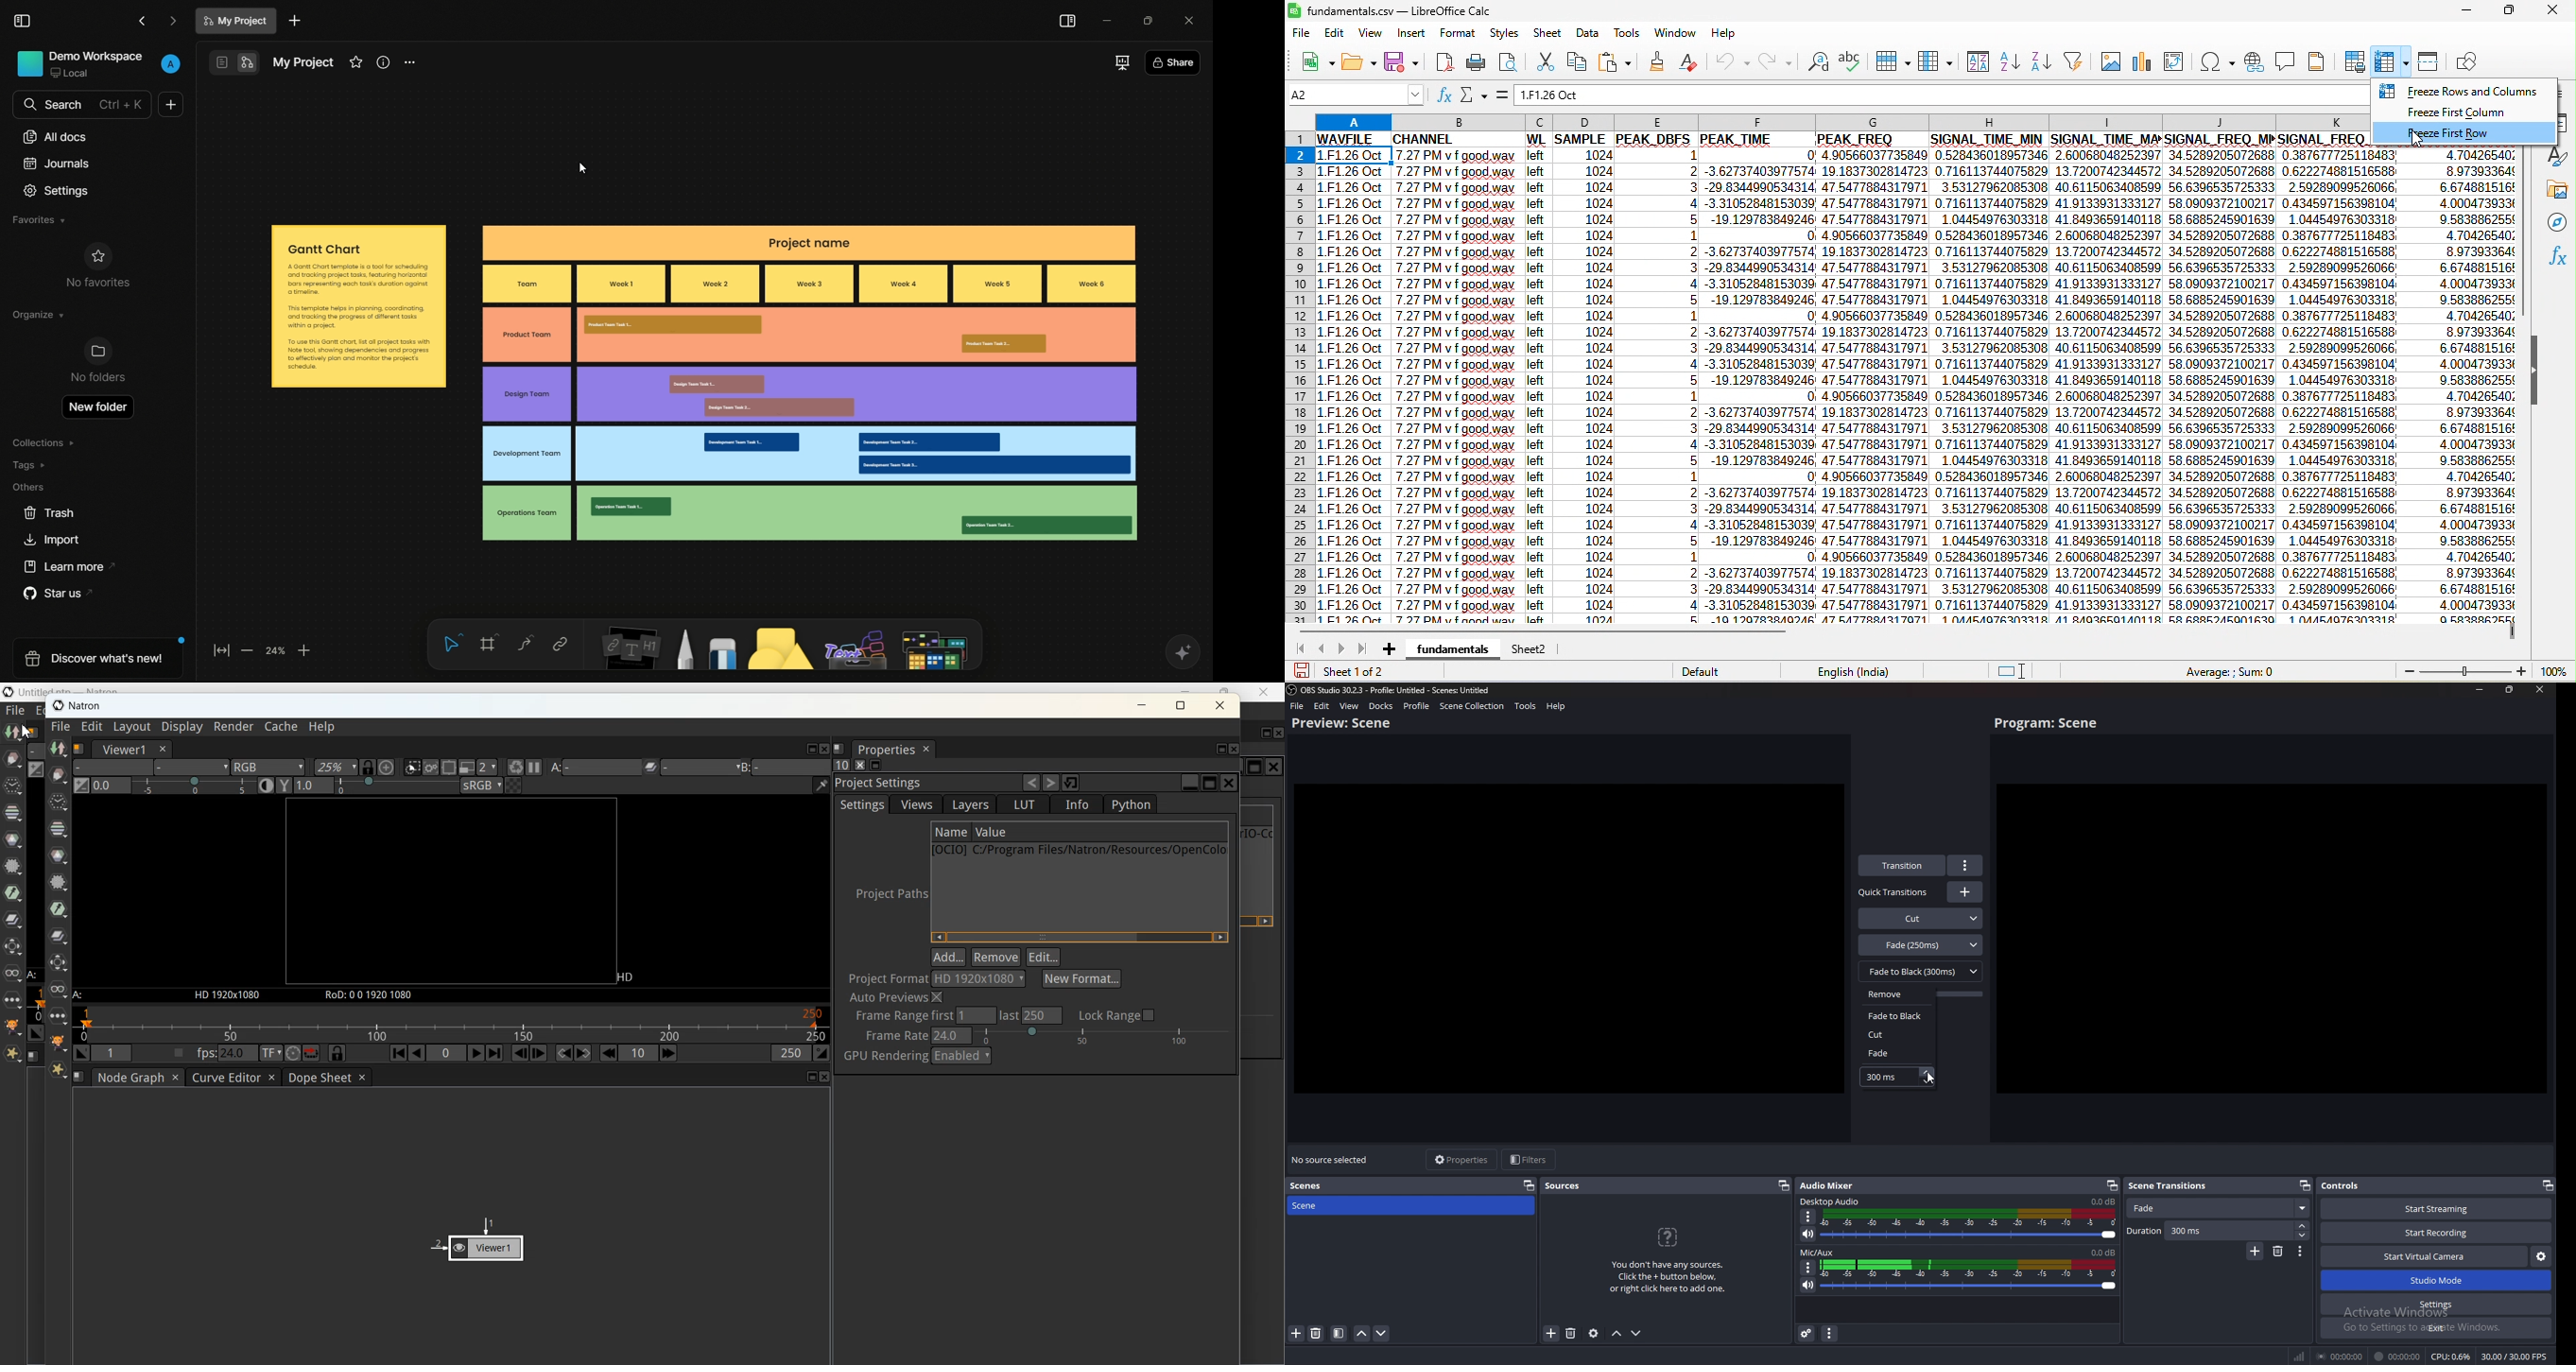  What do you see at coordinates (1884, 1078) in the screenshot?
I see `fade to black duration` at bounding box center [1884, 1078].